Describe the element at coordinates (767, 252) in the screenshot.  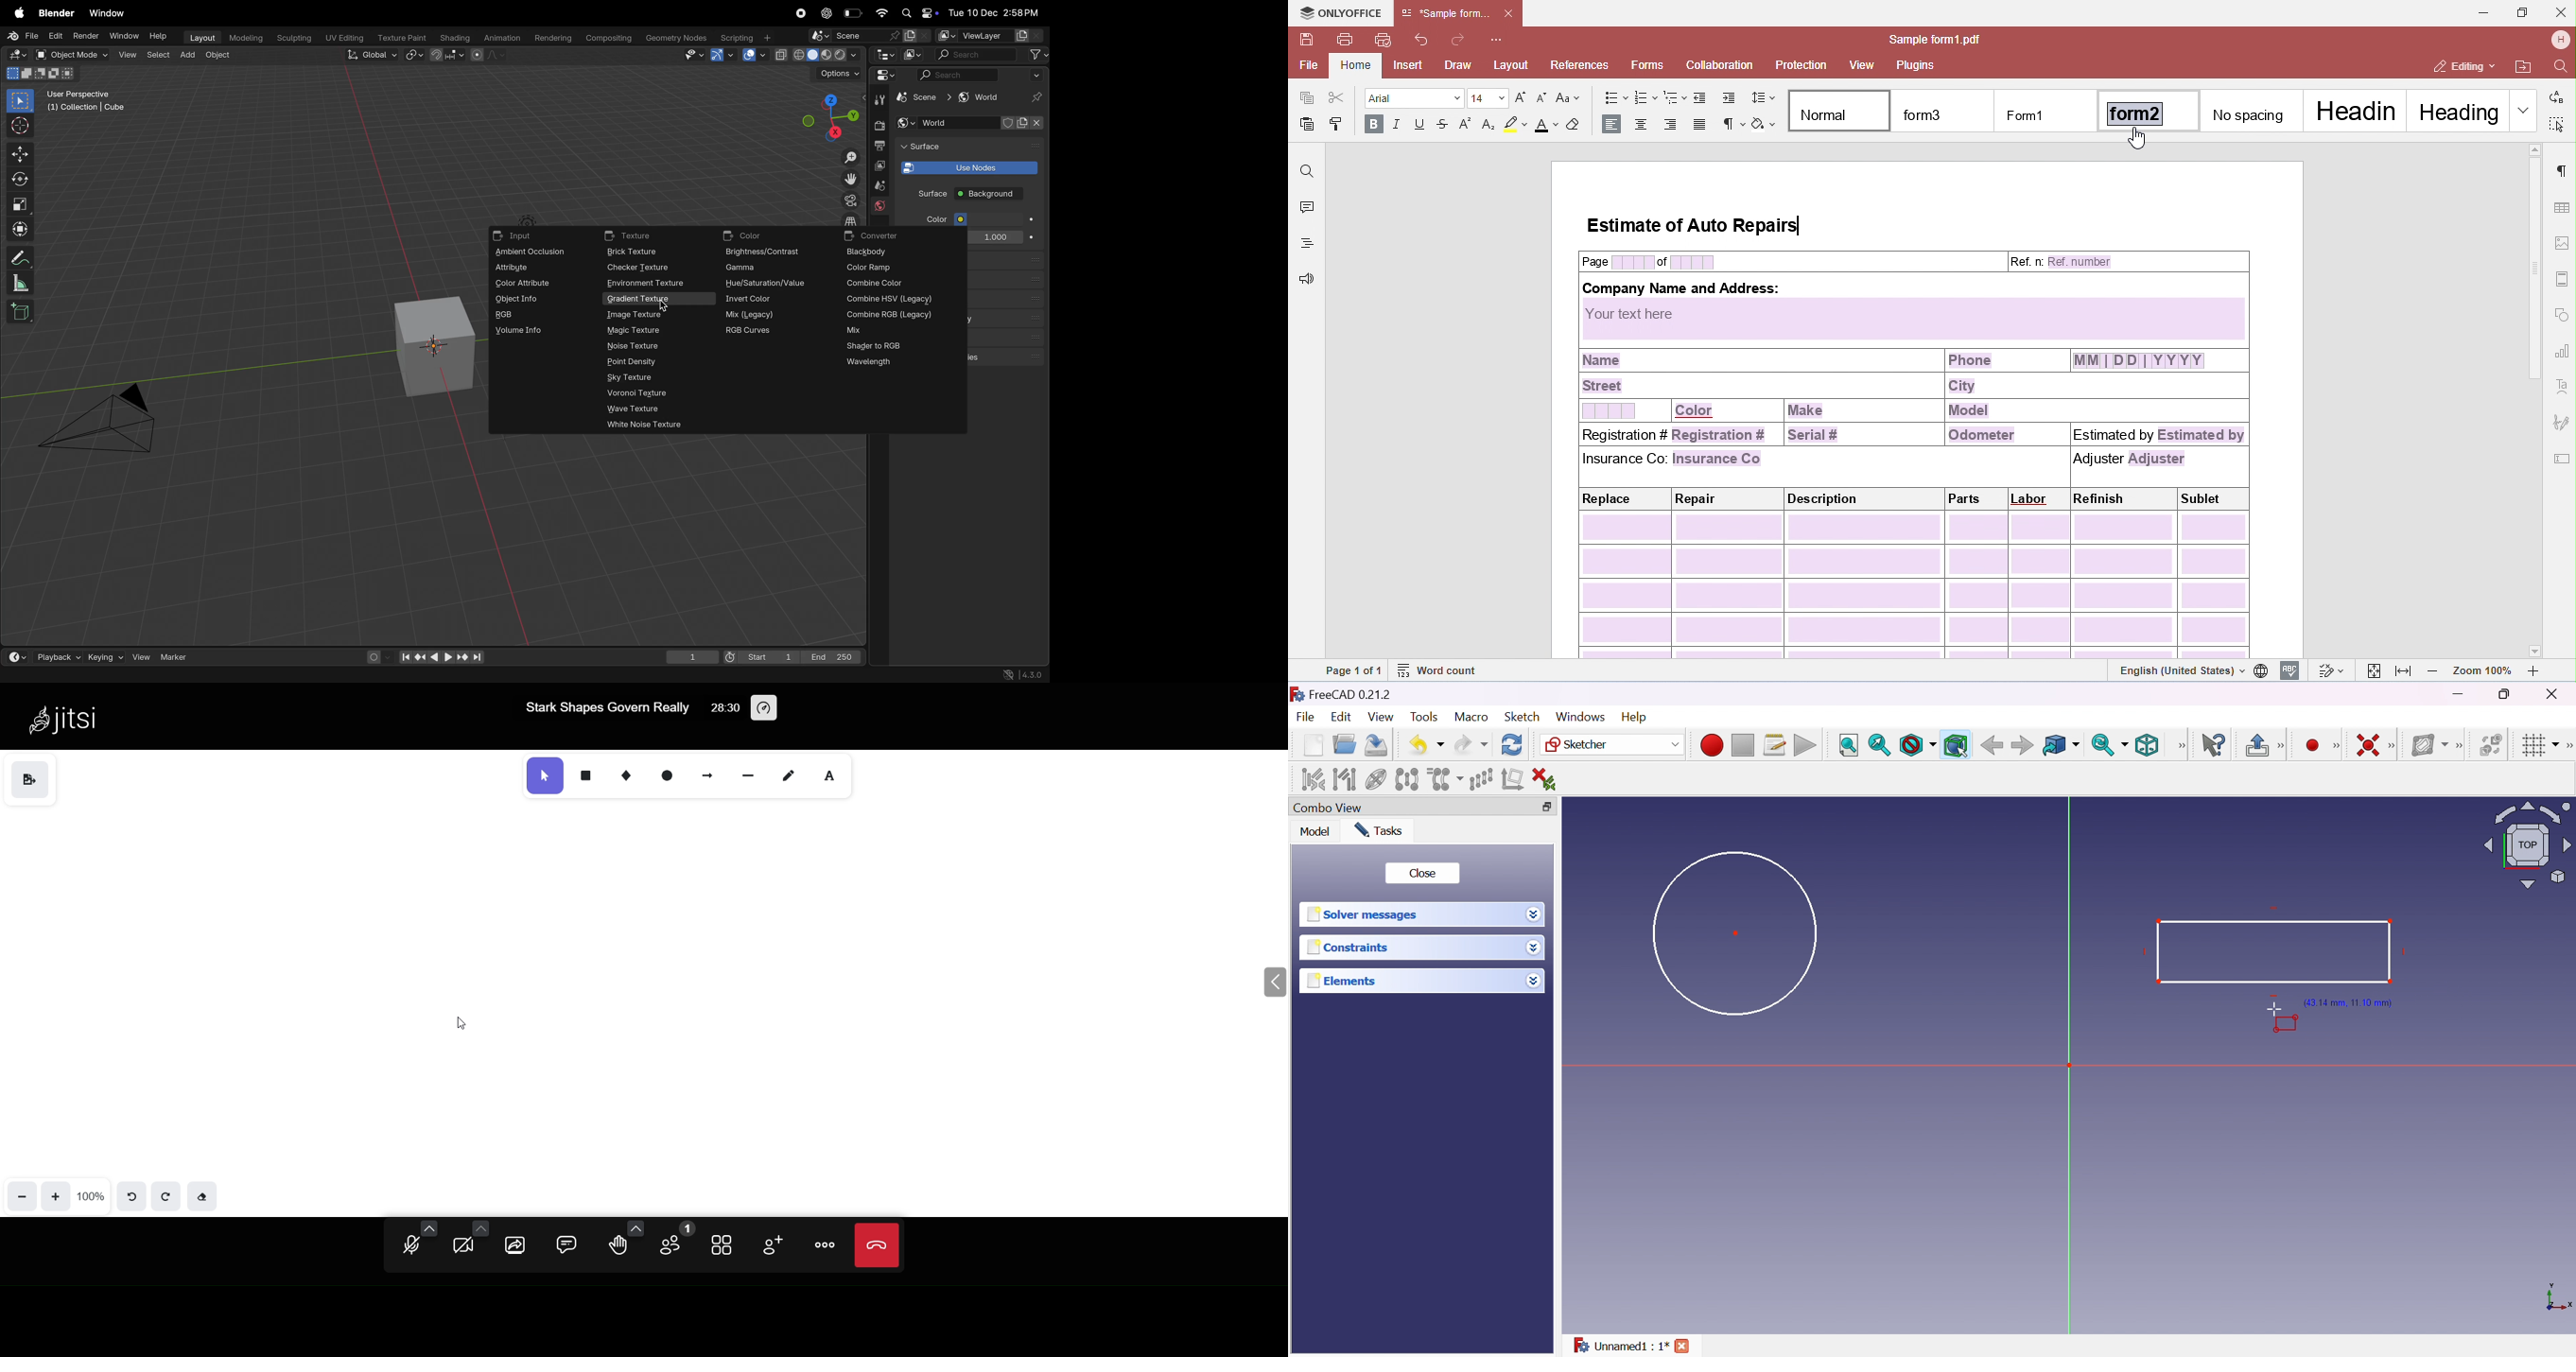
I see `Bright contrast` at that location.